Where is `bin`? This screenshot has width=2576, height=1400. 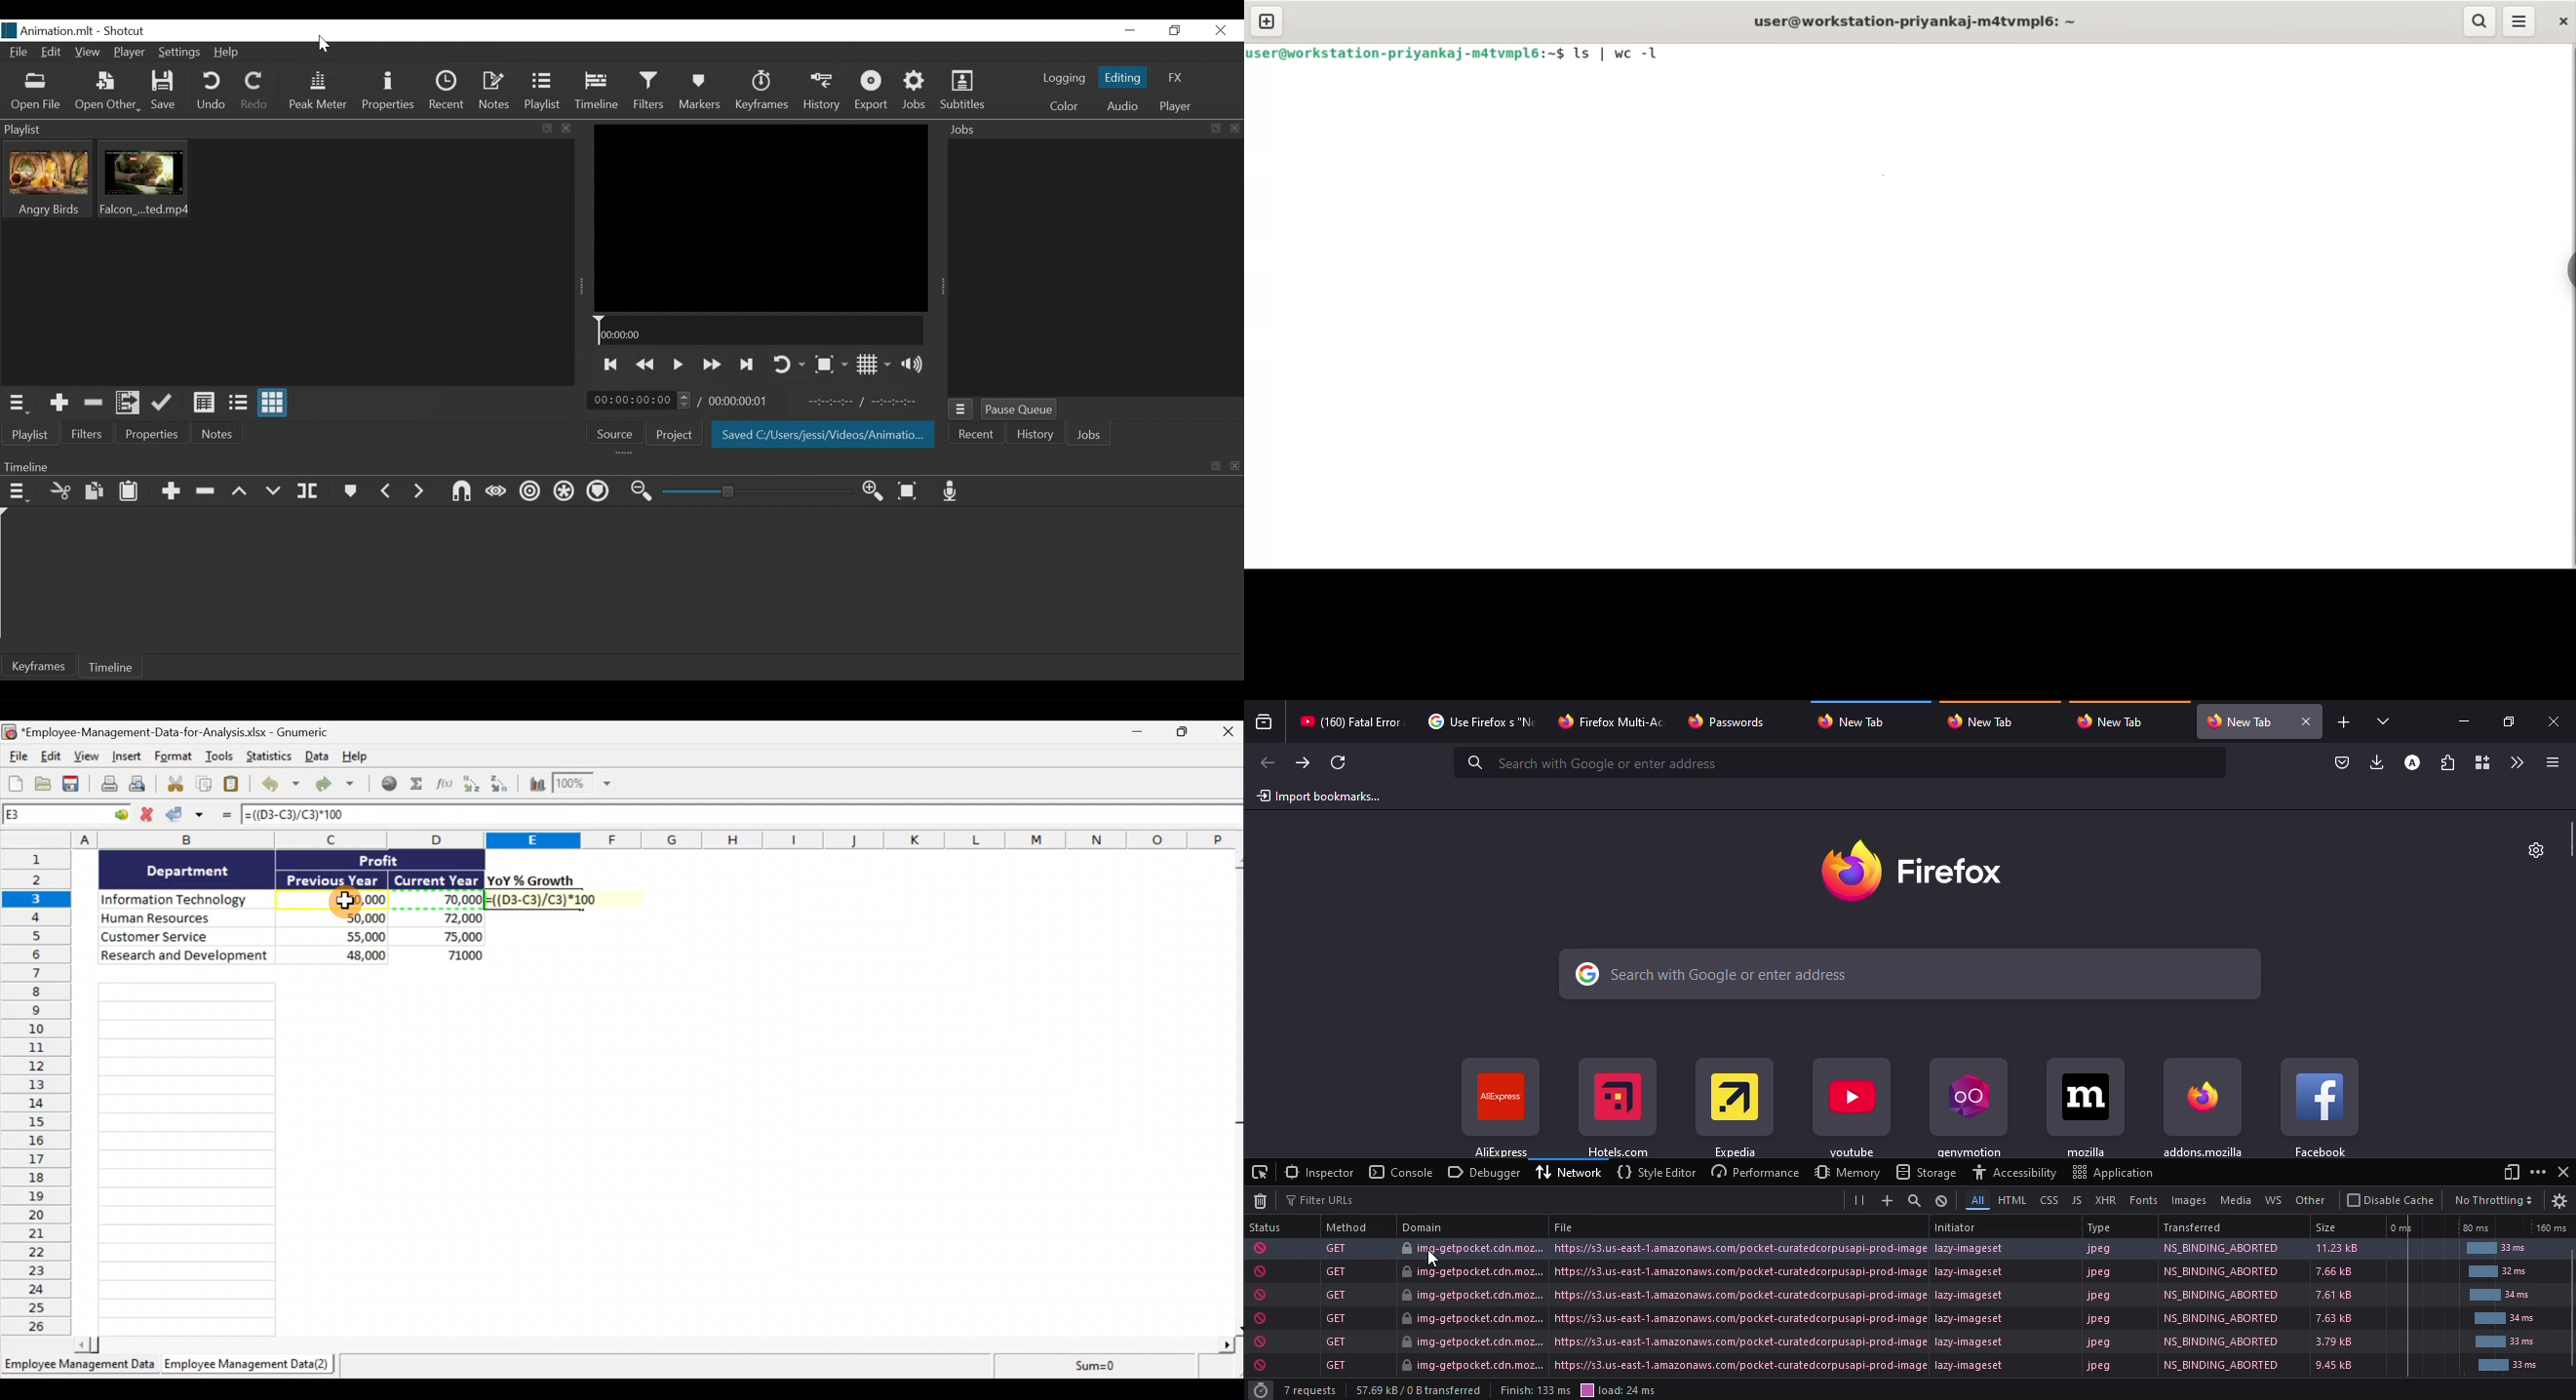
bin is located at coordinates (1260, 1201).